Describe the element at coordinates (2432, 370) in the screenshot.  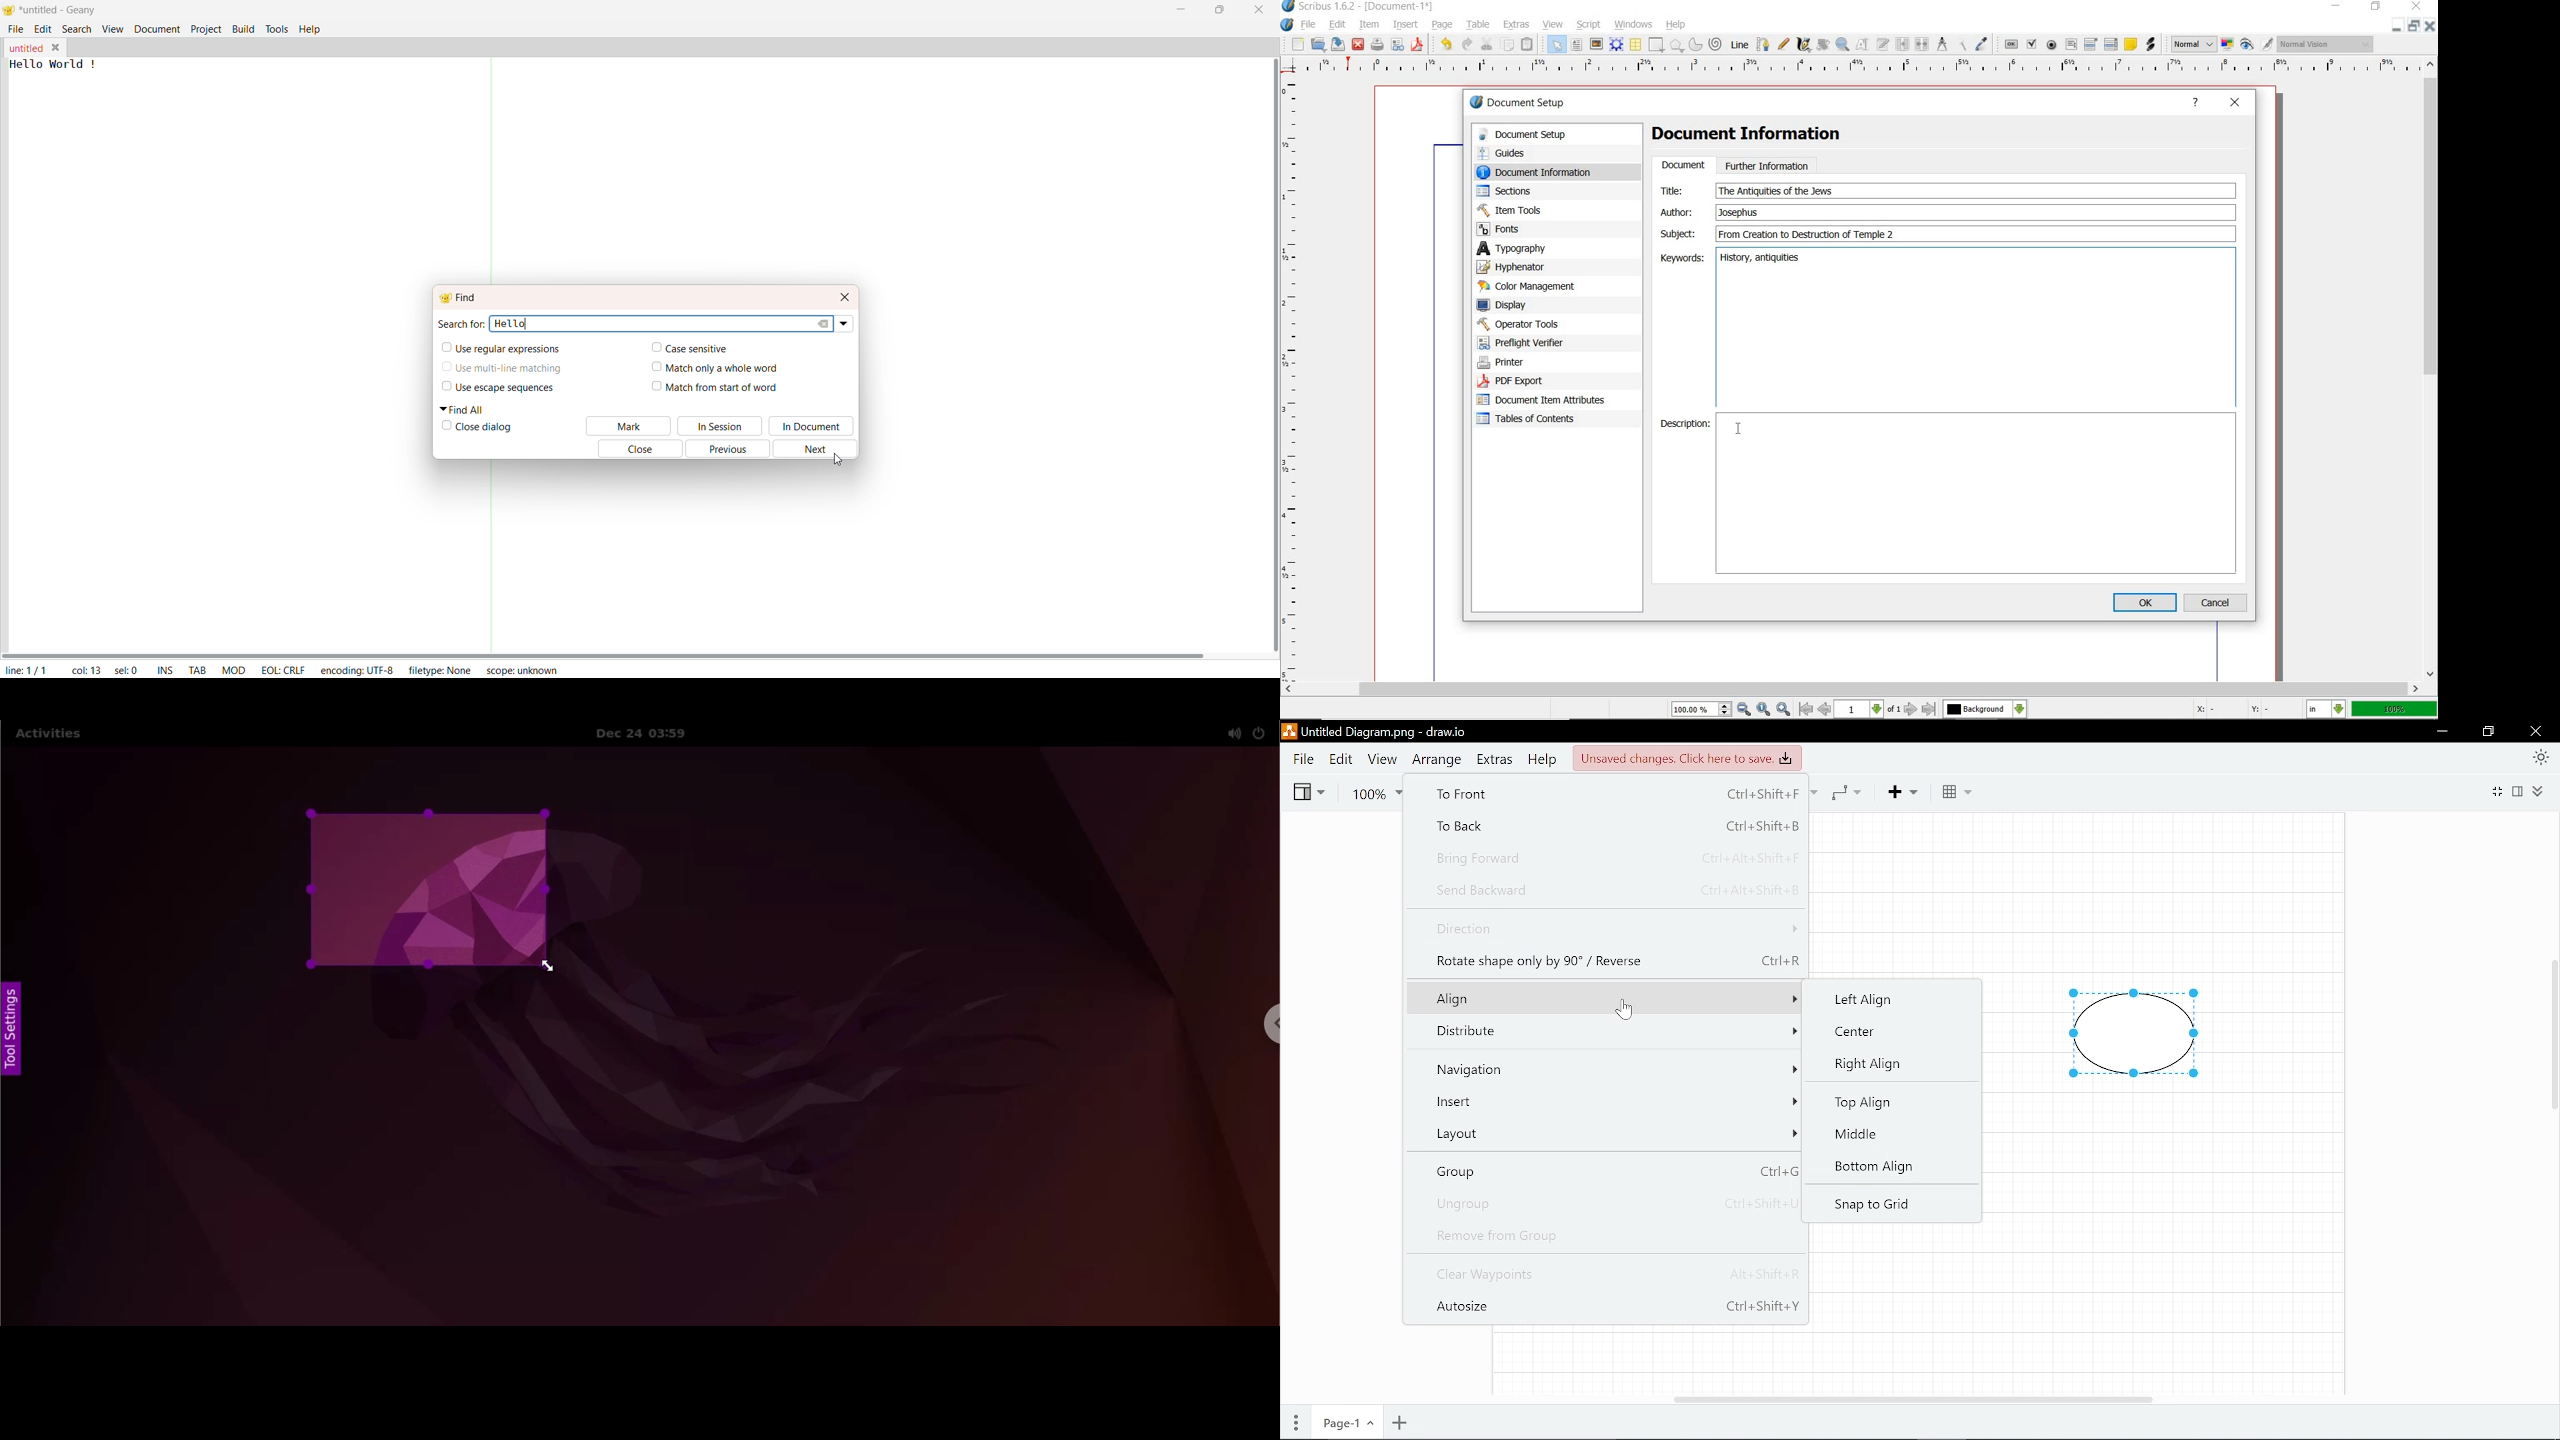
I see `scrollbar` at that location.